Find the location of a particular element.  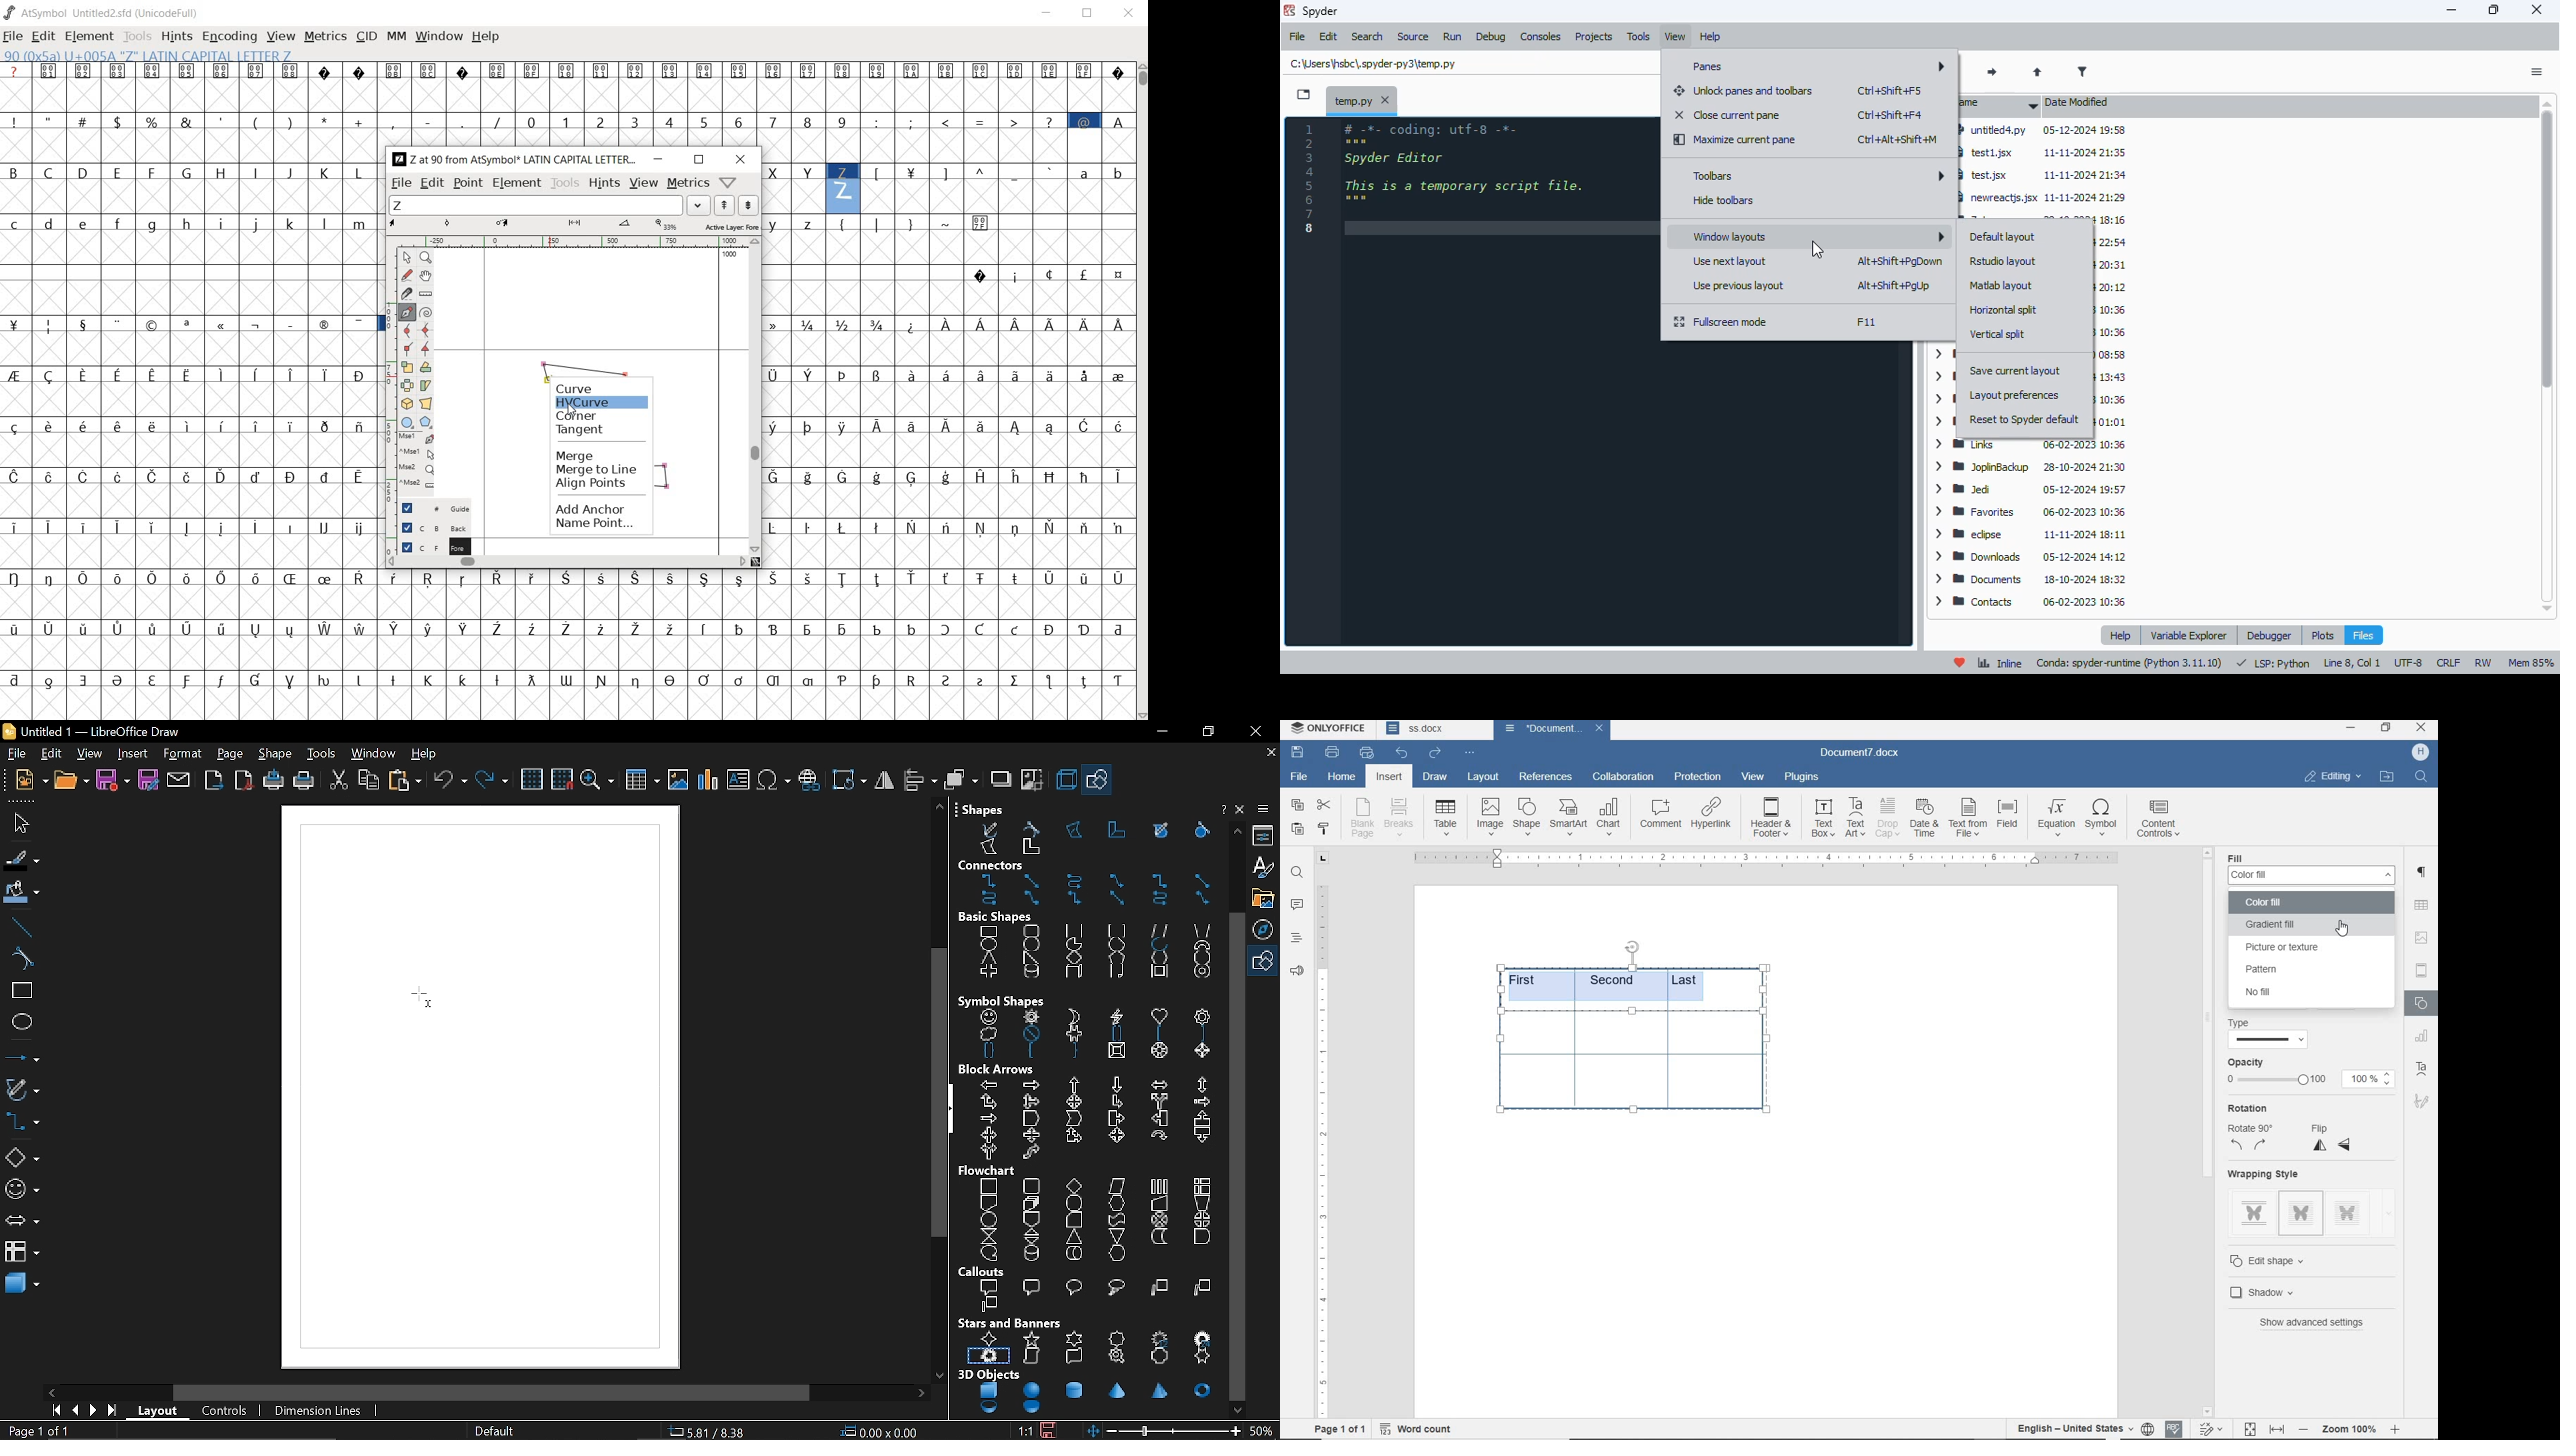

Insert image is located at coordinates (679, 780).